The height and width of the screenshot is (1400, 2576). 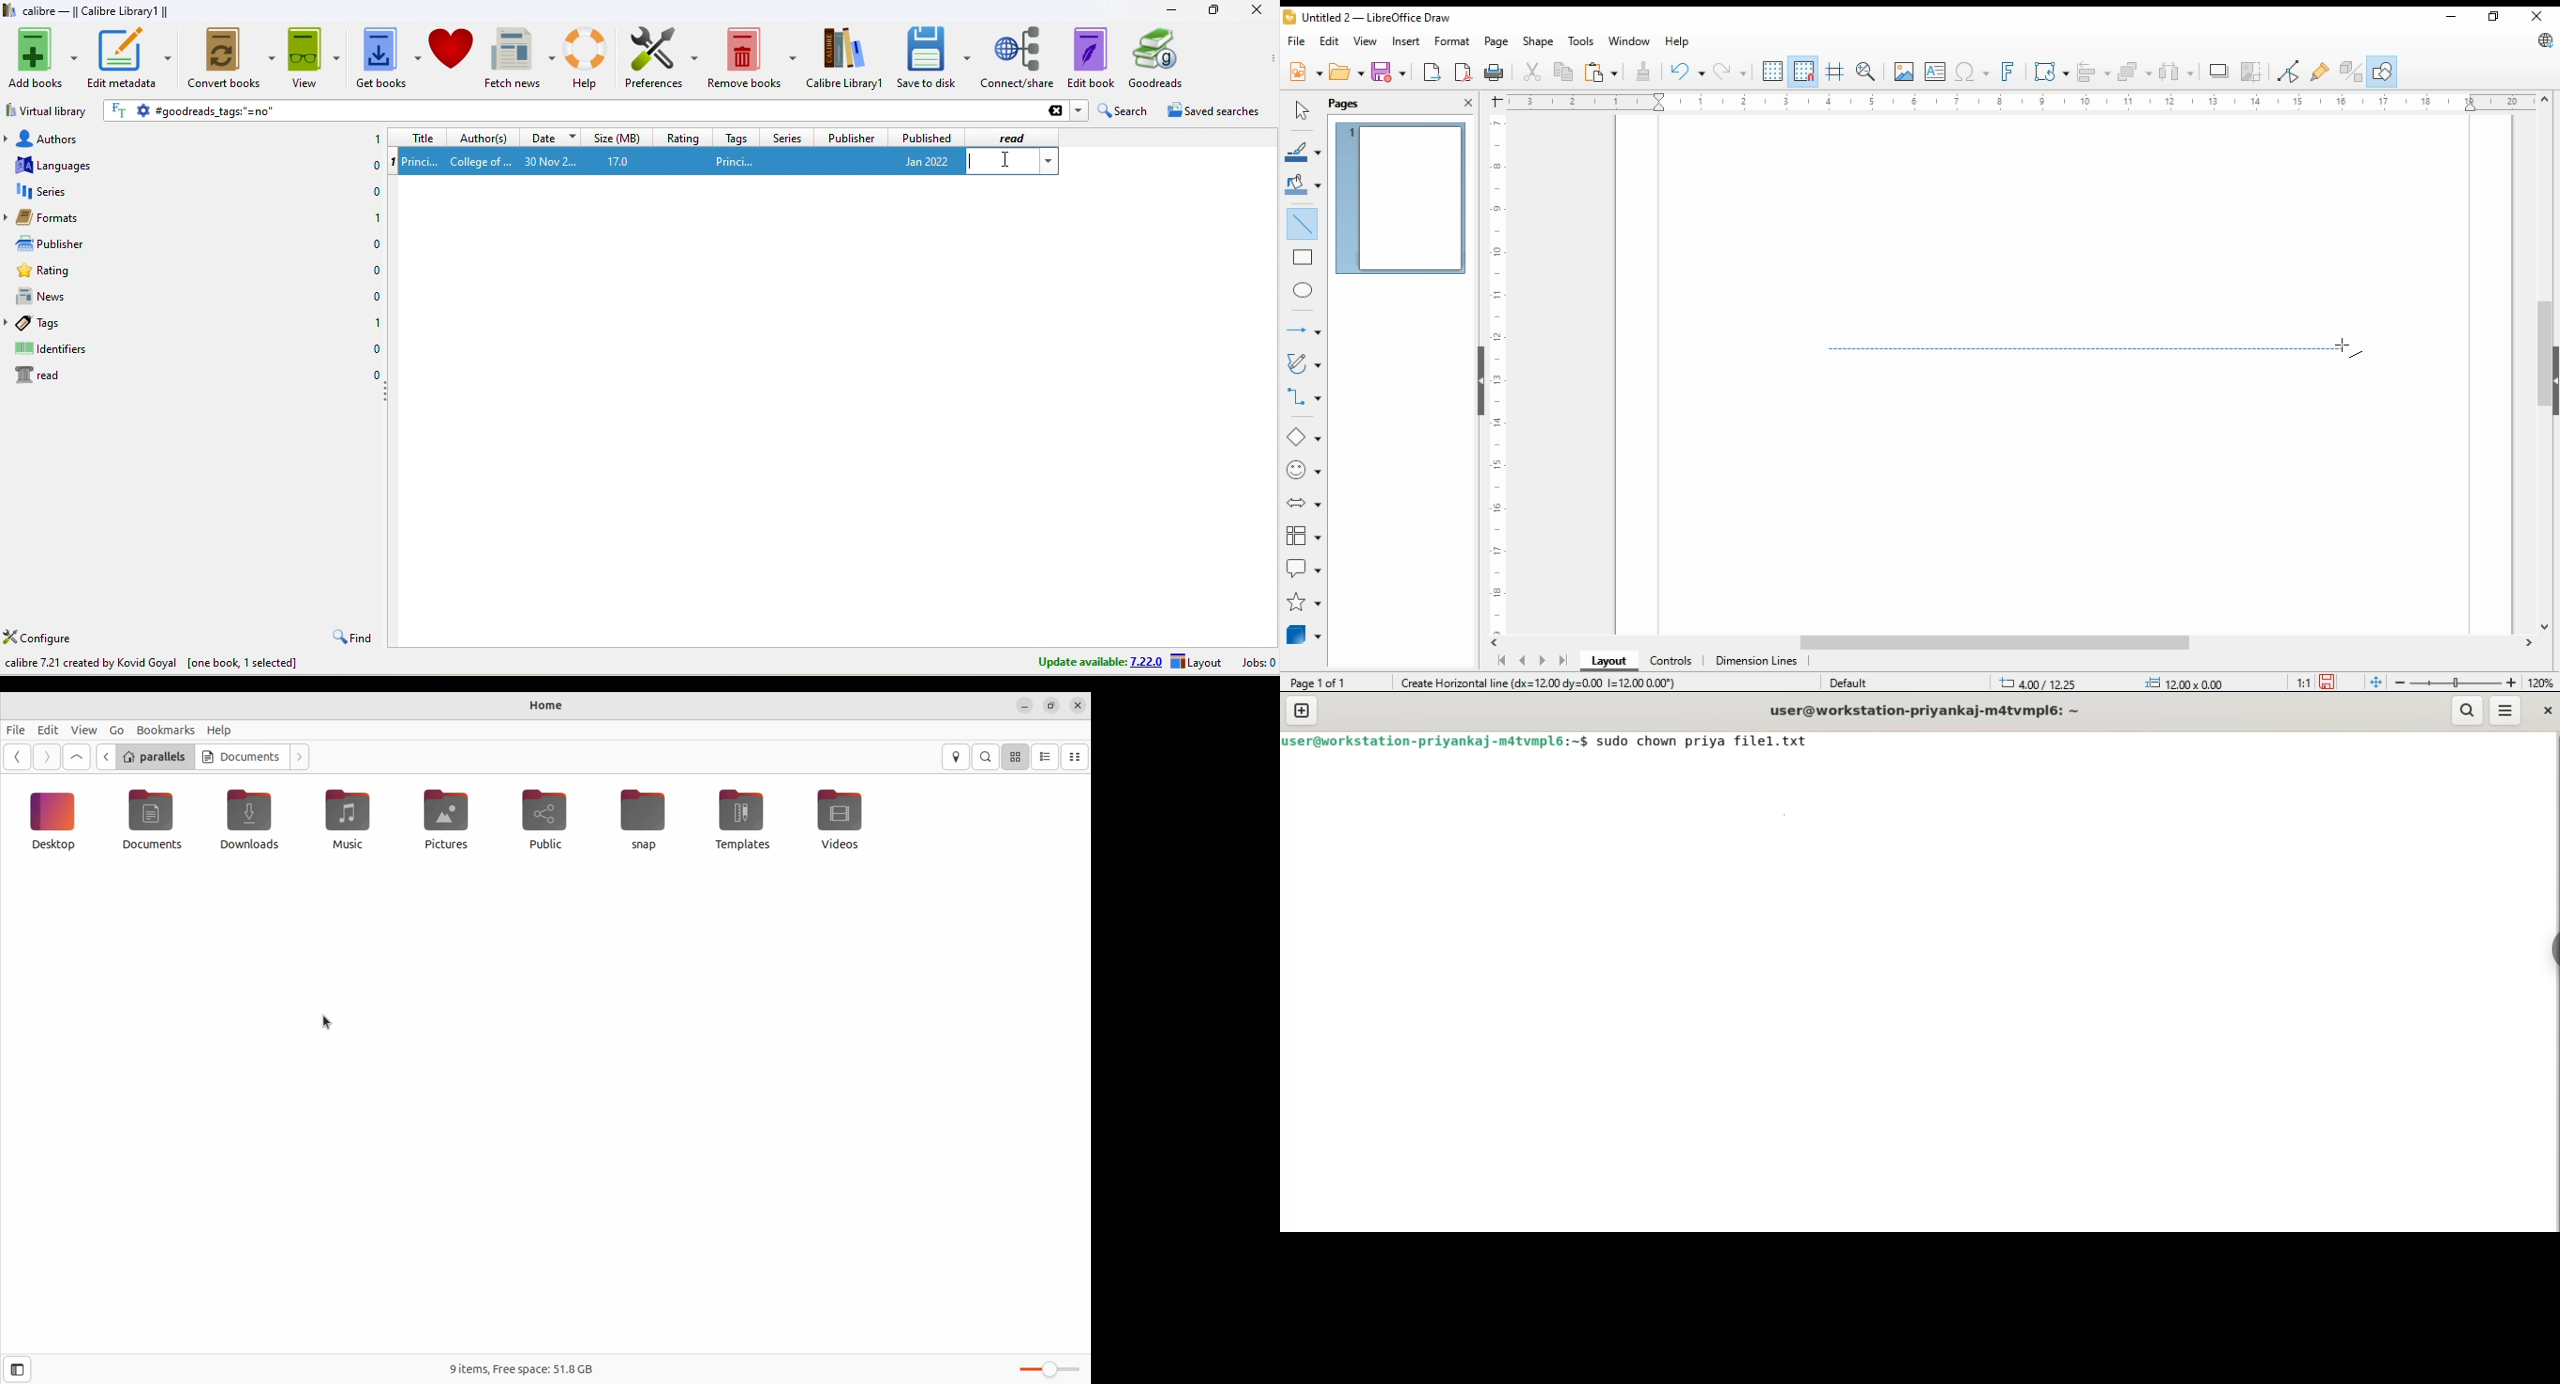 I want to click on author(s), so click(x=482, y=138).